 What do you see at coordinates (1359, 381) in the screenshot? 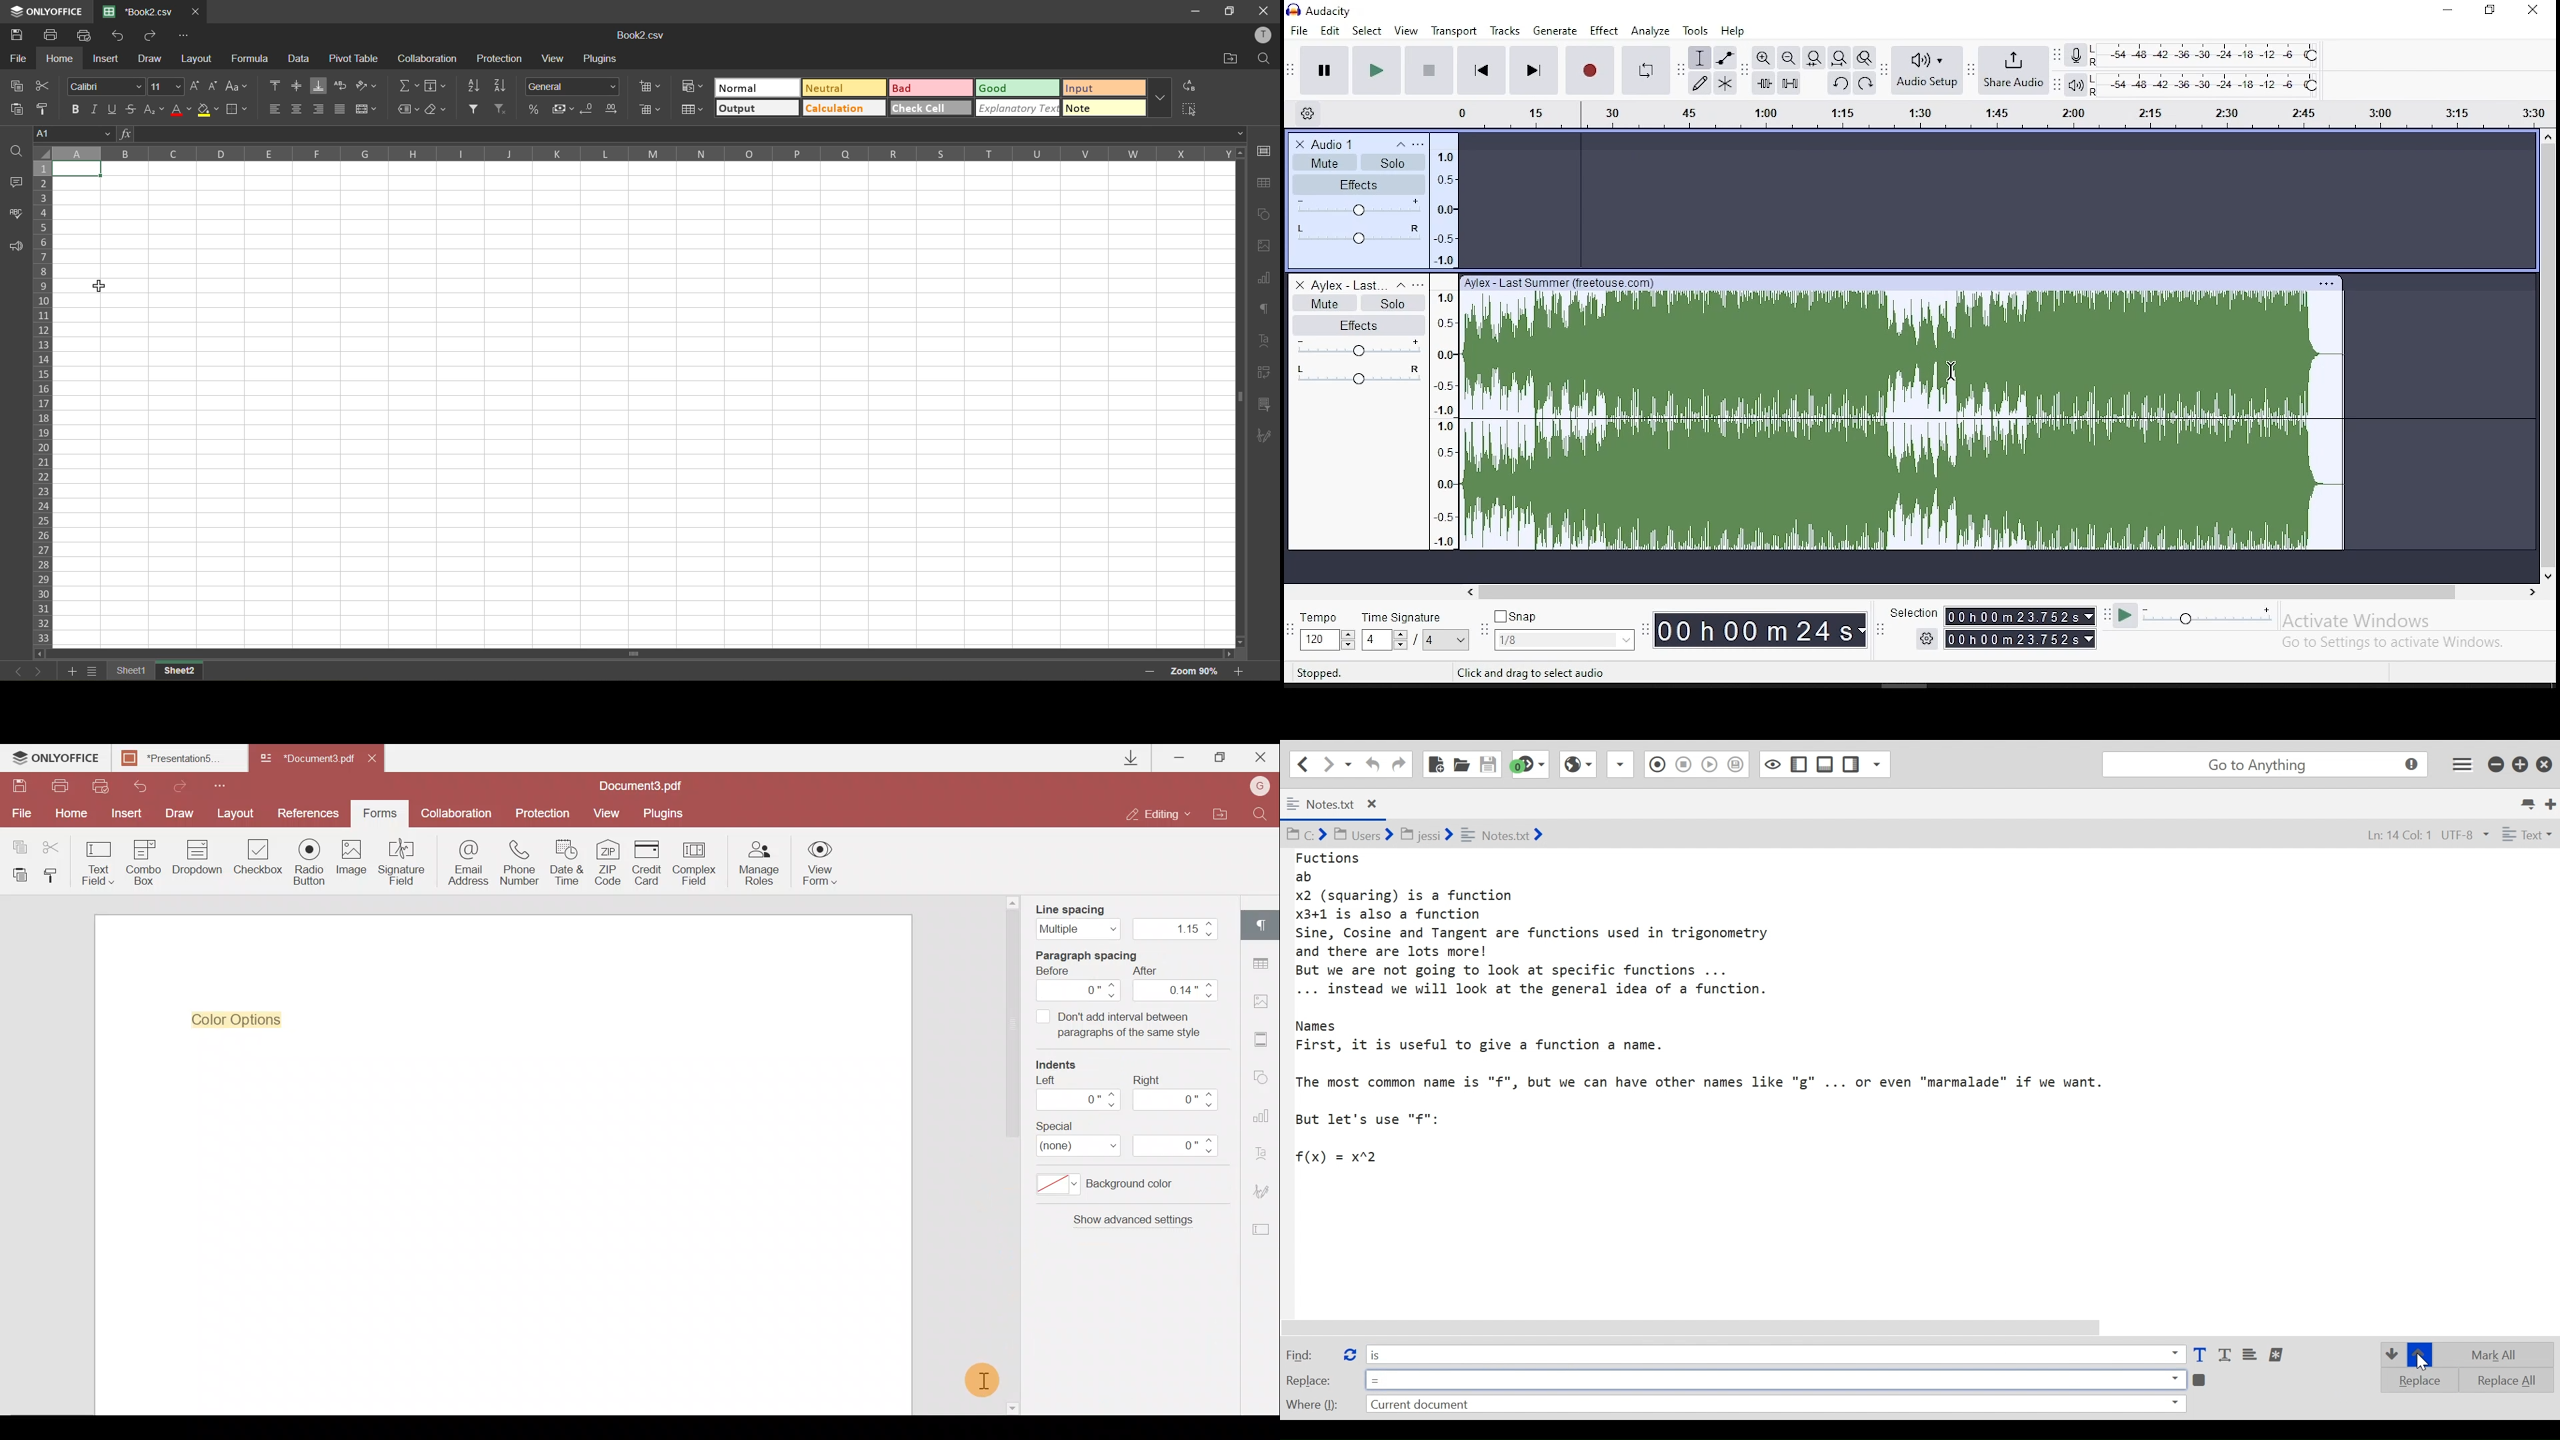
I see `audio effect` at bounding box center [1359, 381].